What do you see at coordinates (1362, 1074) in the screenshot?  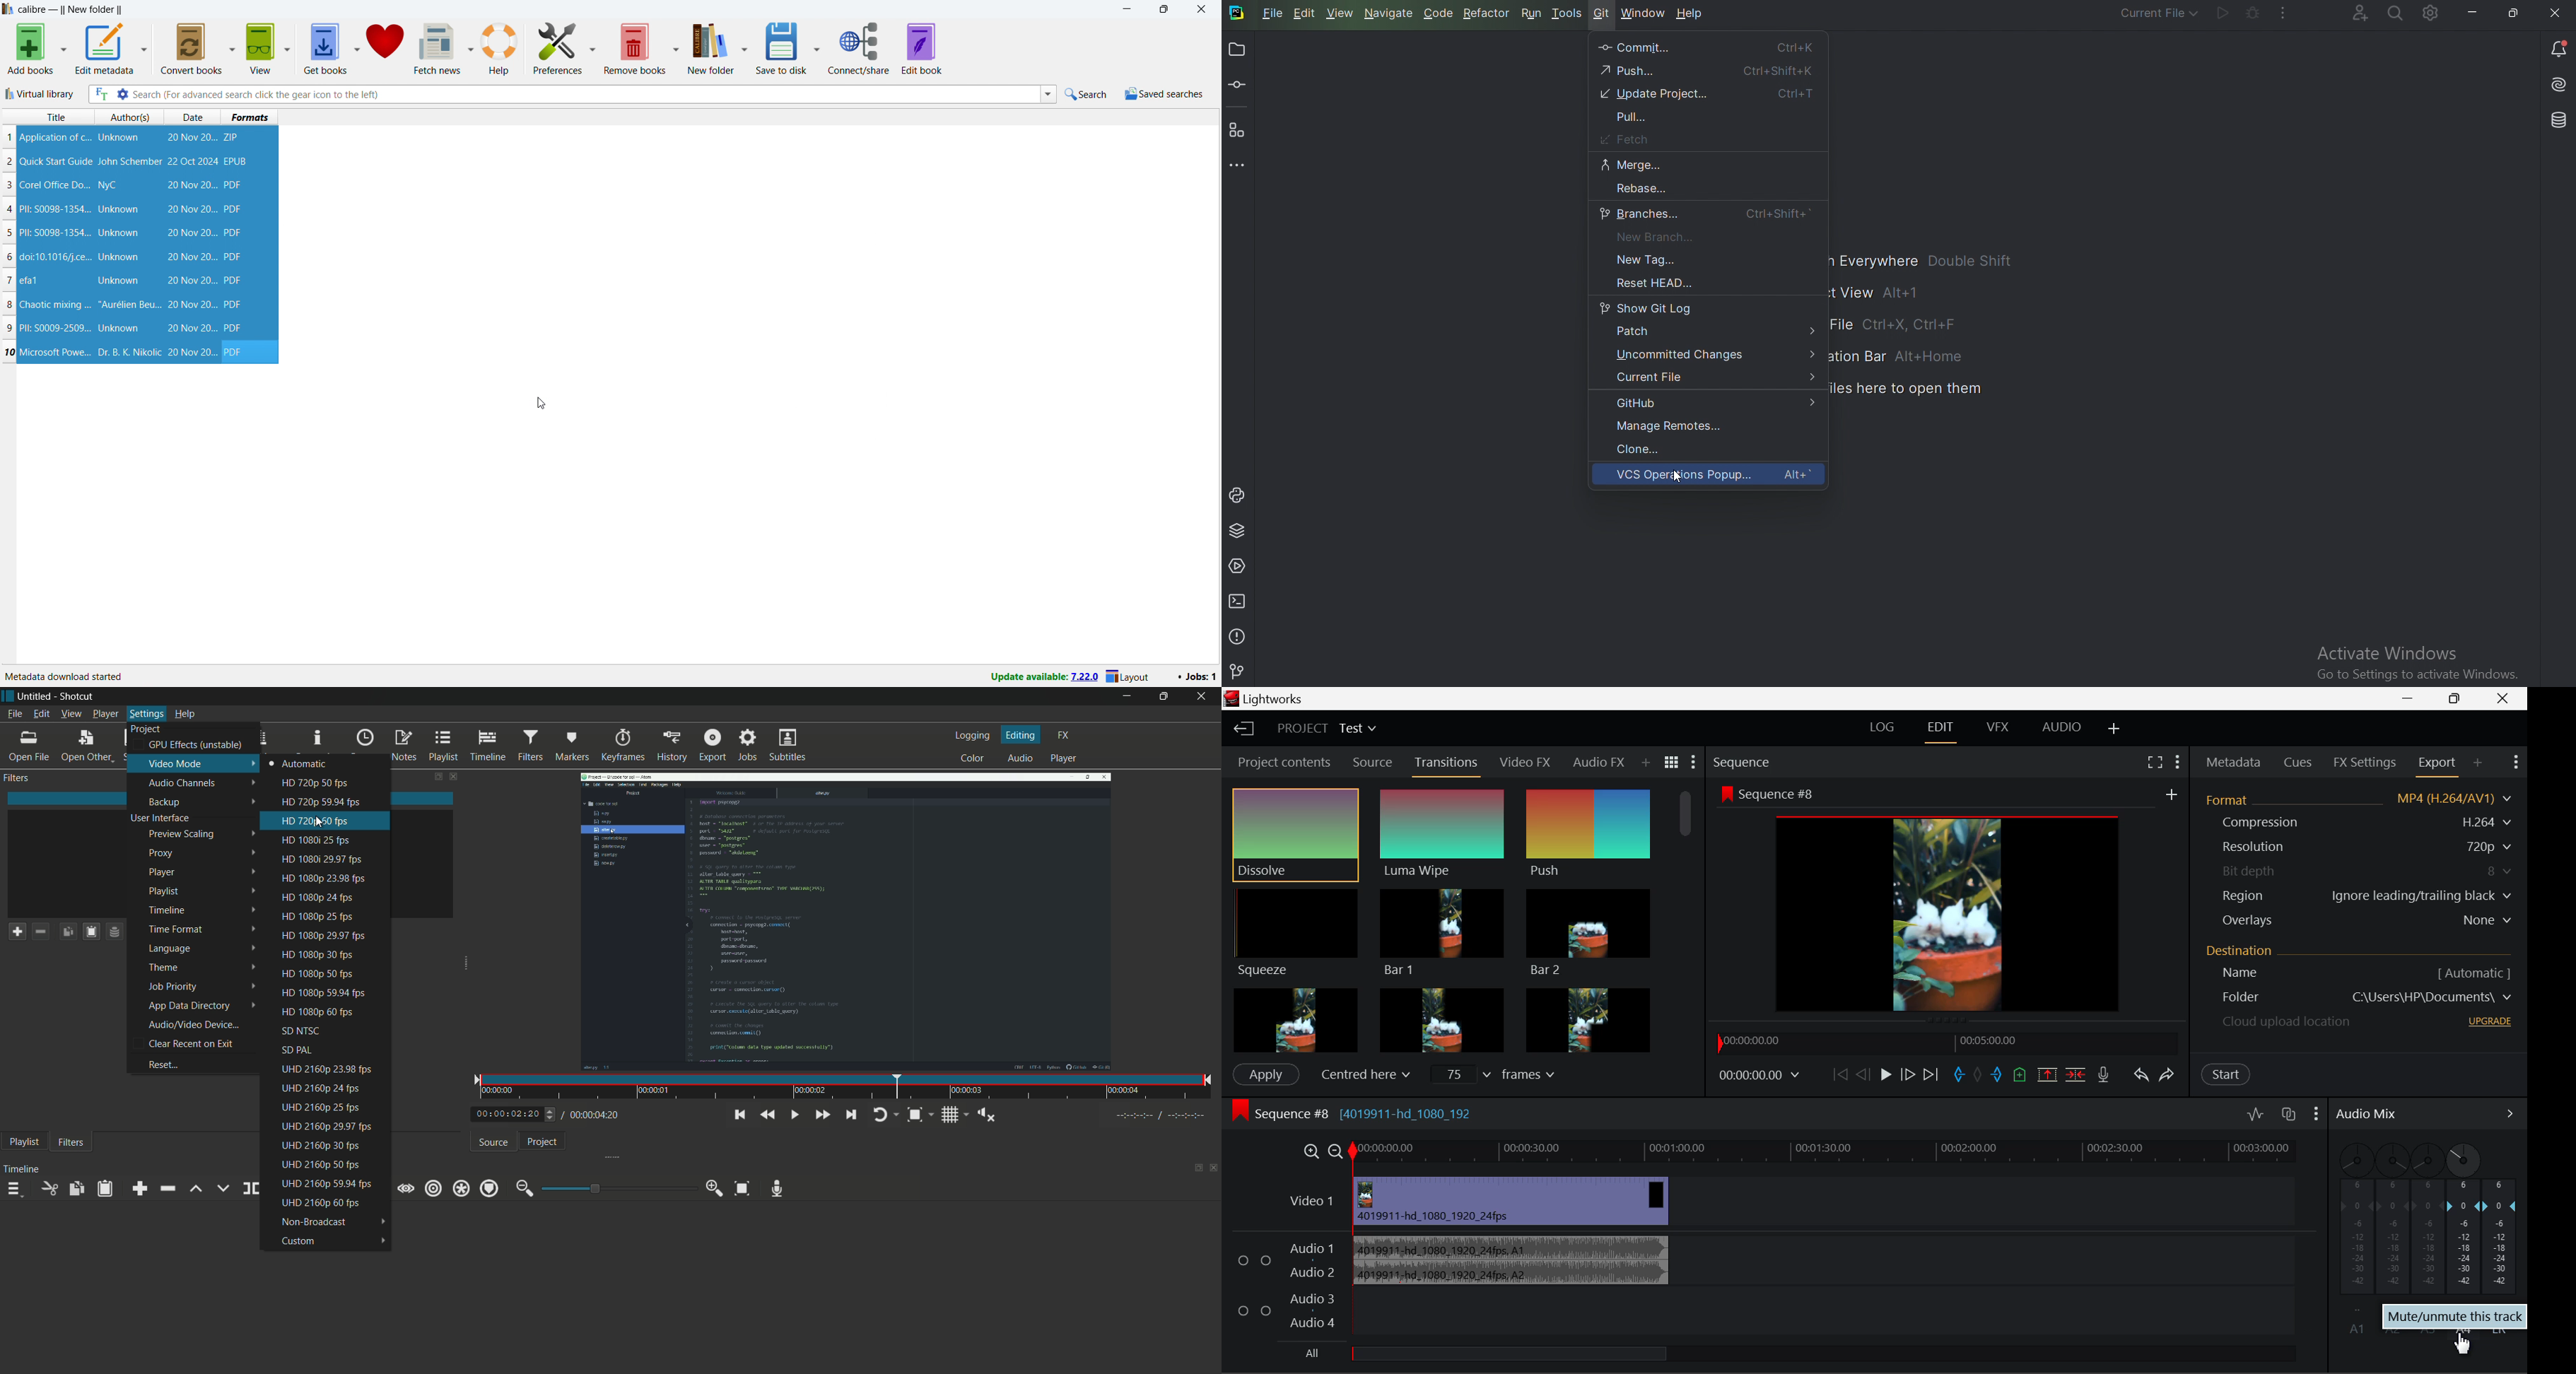 I see `Centered here` at bounding box center [1362, 1074].